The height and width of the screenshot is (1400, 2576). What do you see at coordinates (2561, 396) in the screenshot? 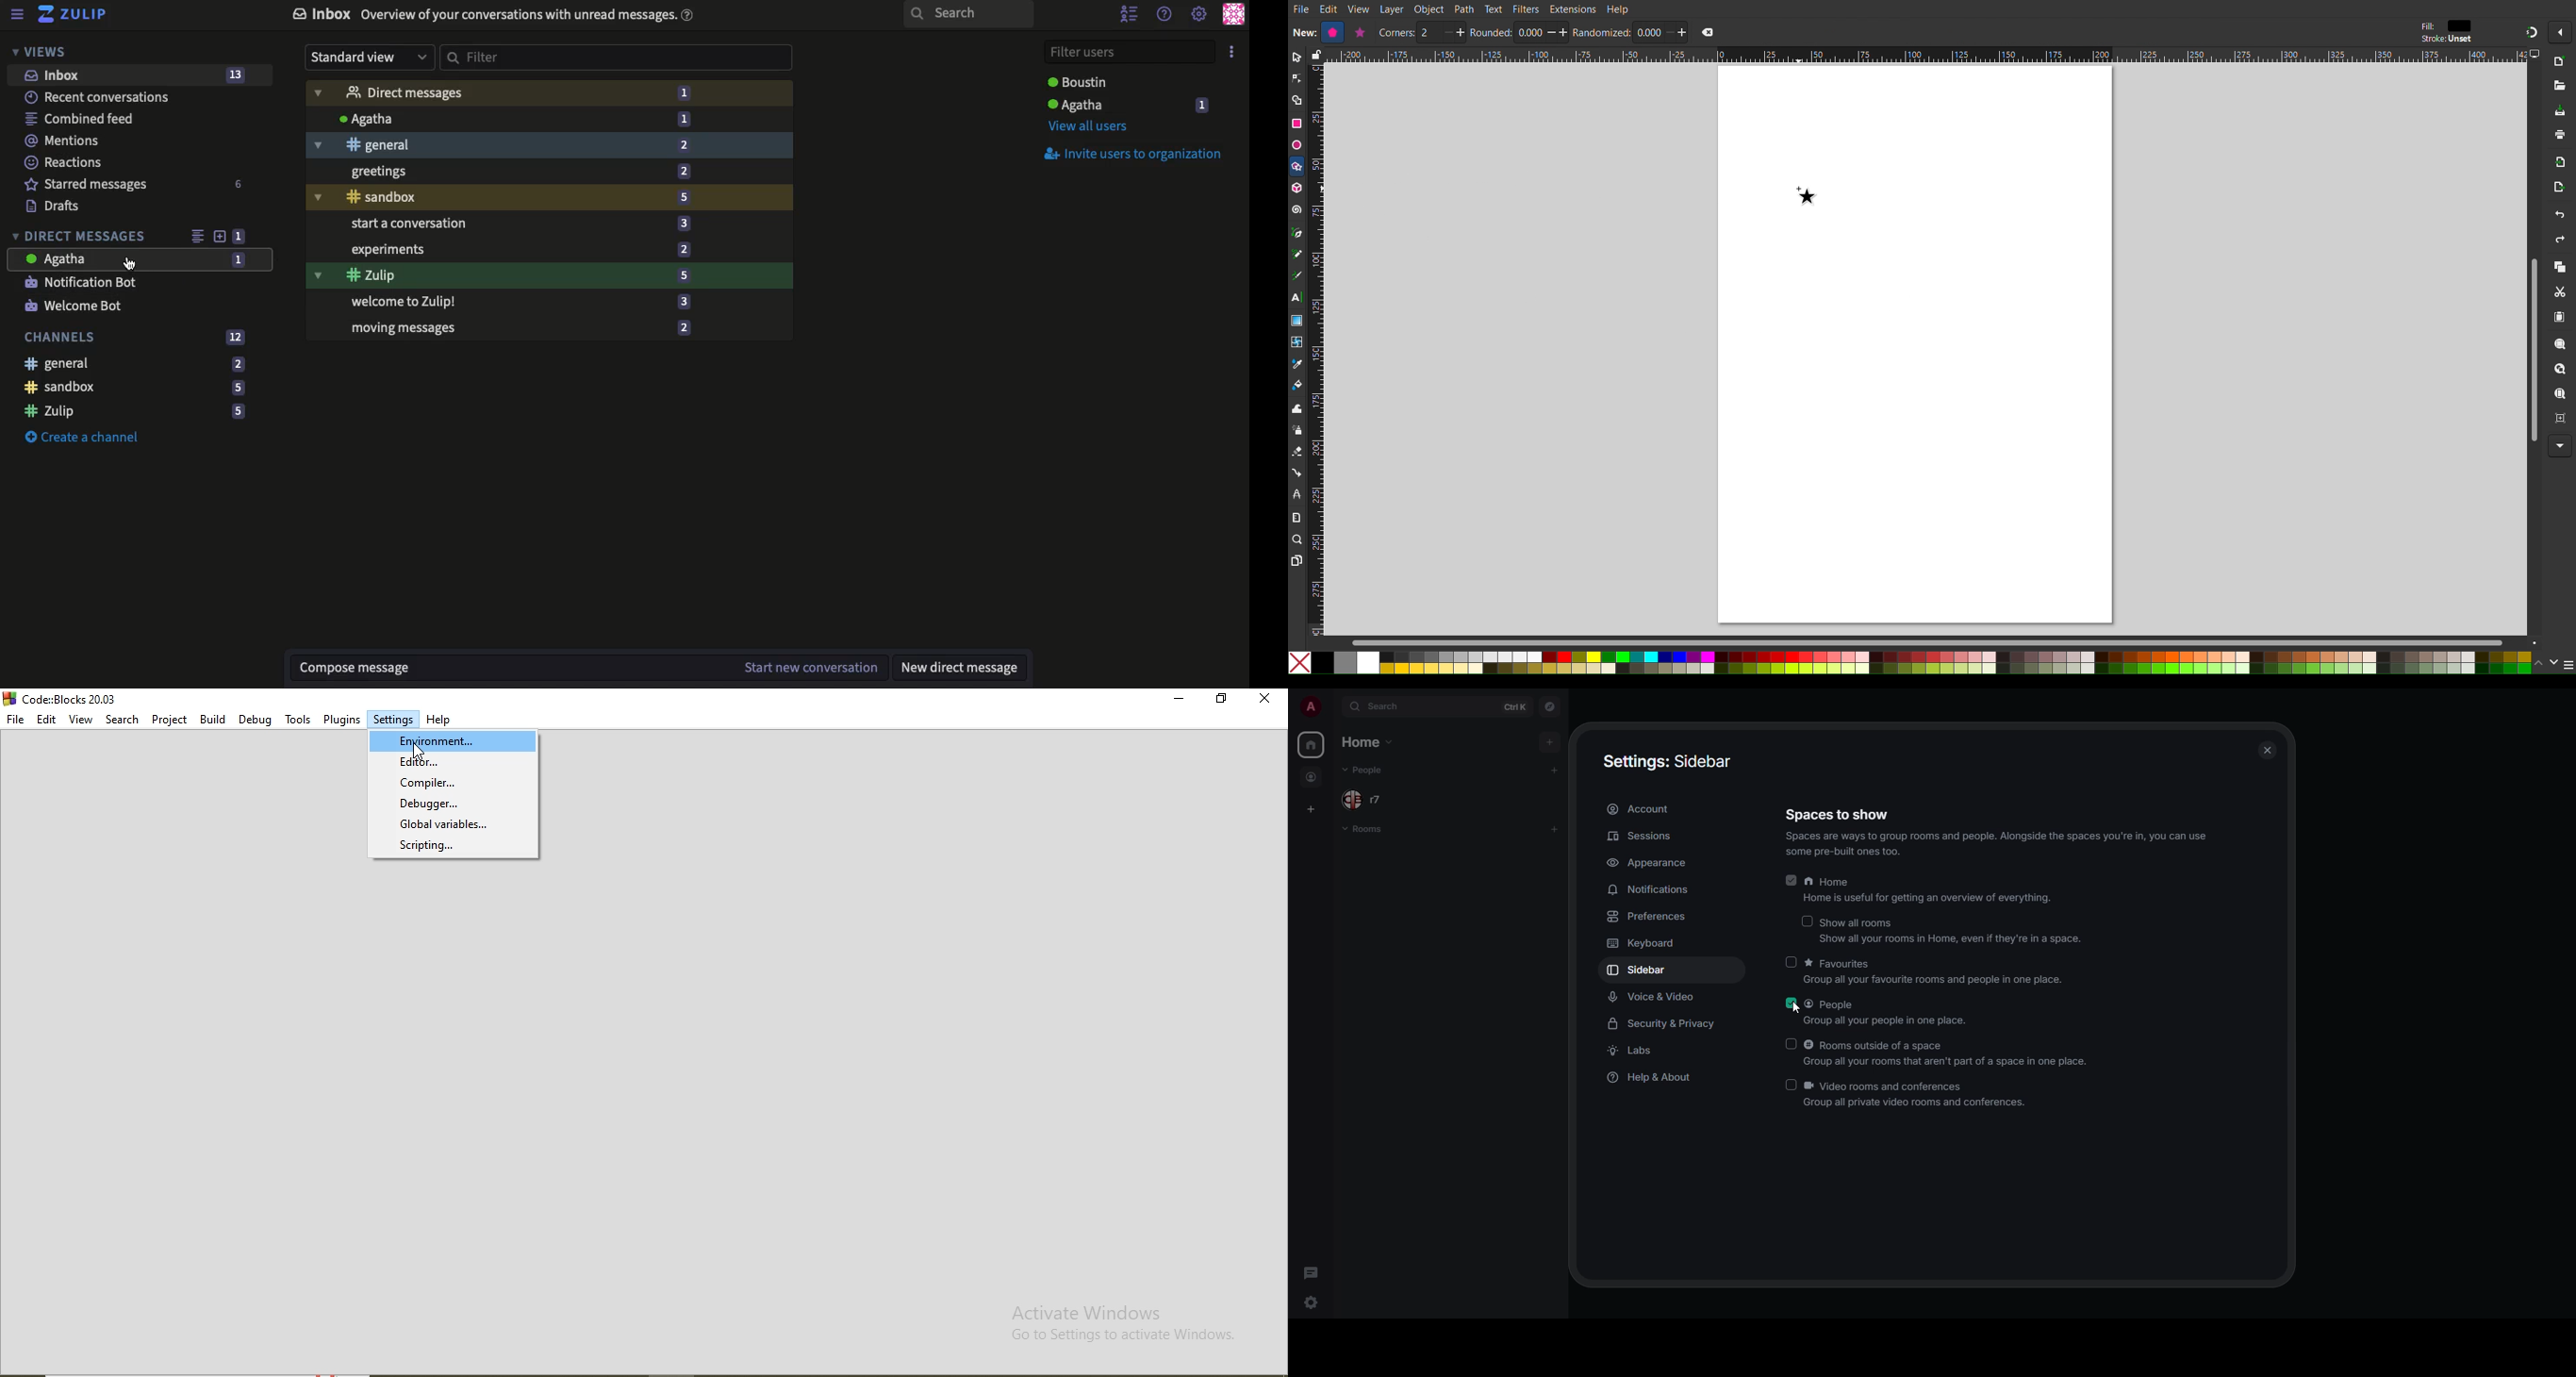
I see `Zoom Page` at bounding box center [2561, 396].